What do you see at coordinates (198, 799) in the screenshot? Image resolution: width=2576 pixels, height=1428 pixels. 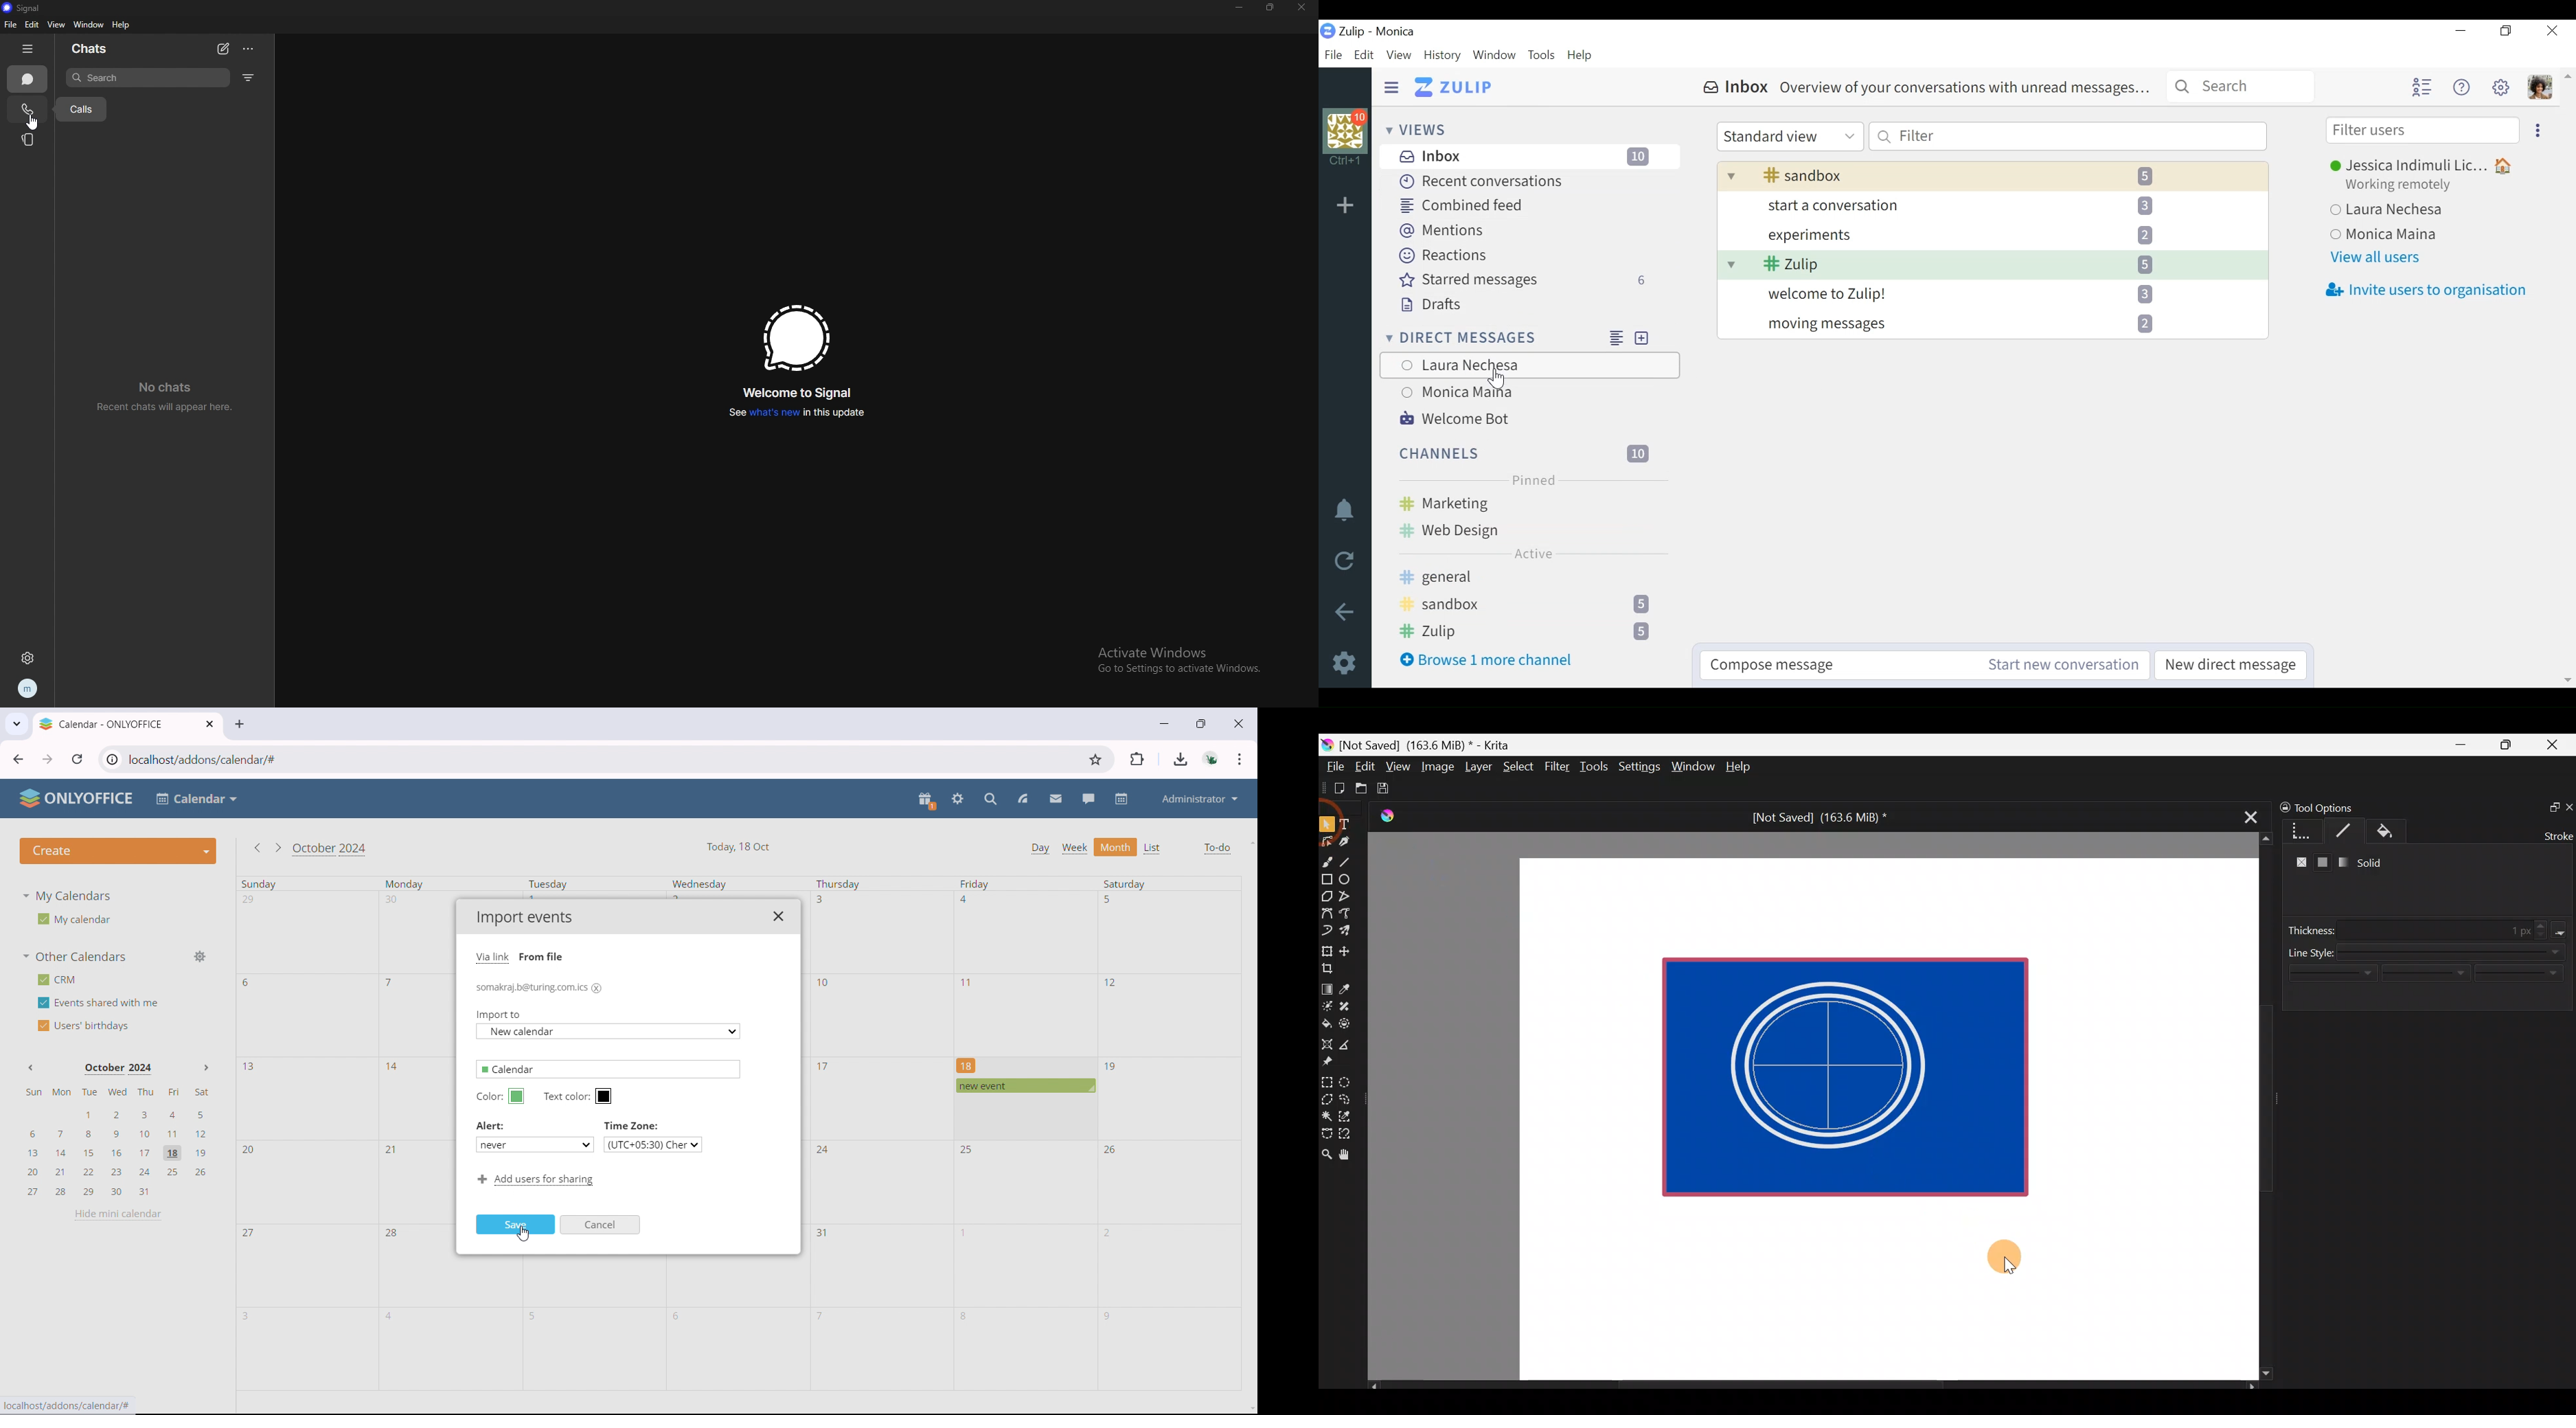 I see `Calendar` at bounding box center [198, 799].